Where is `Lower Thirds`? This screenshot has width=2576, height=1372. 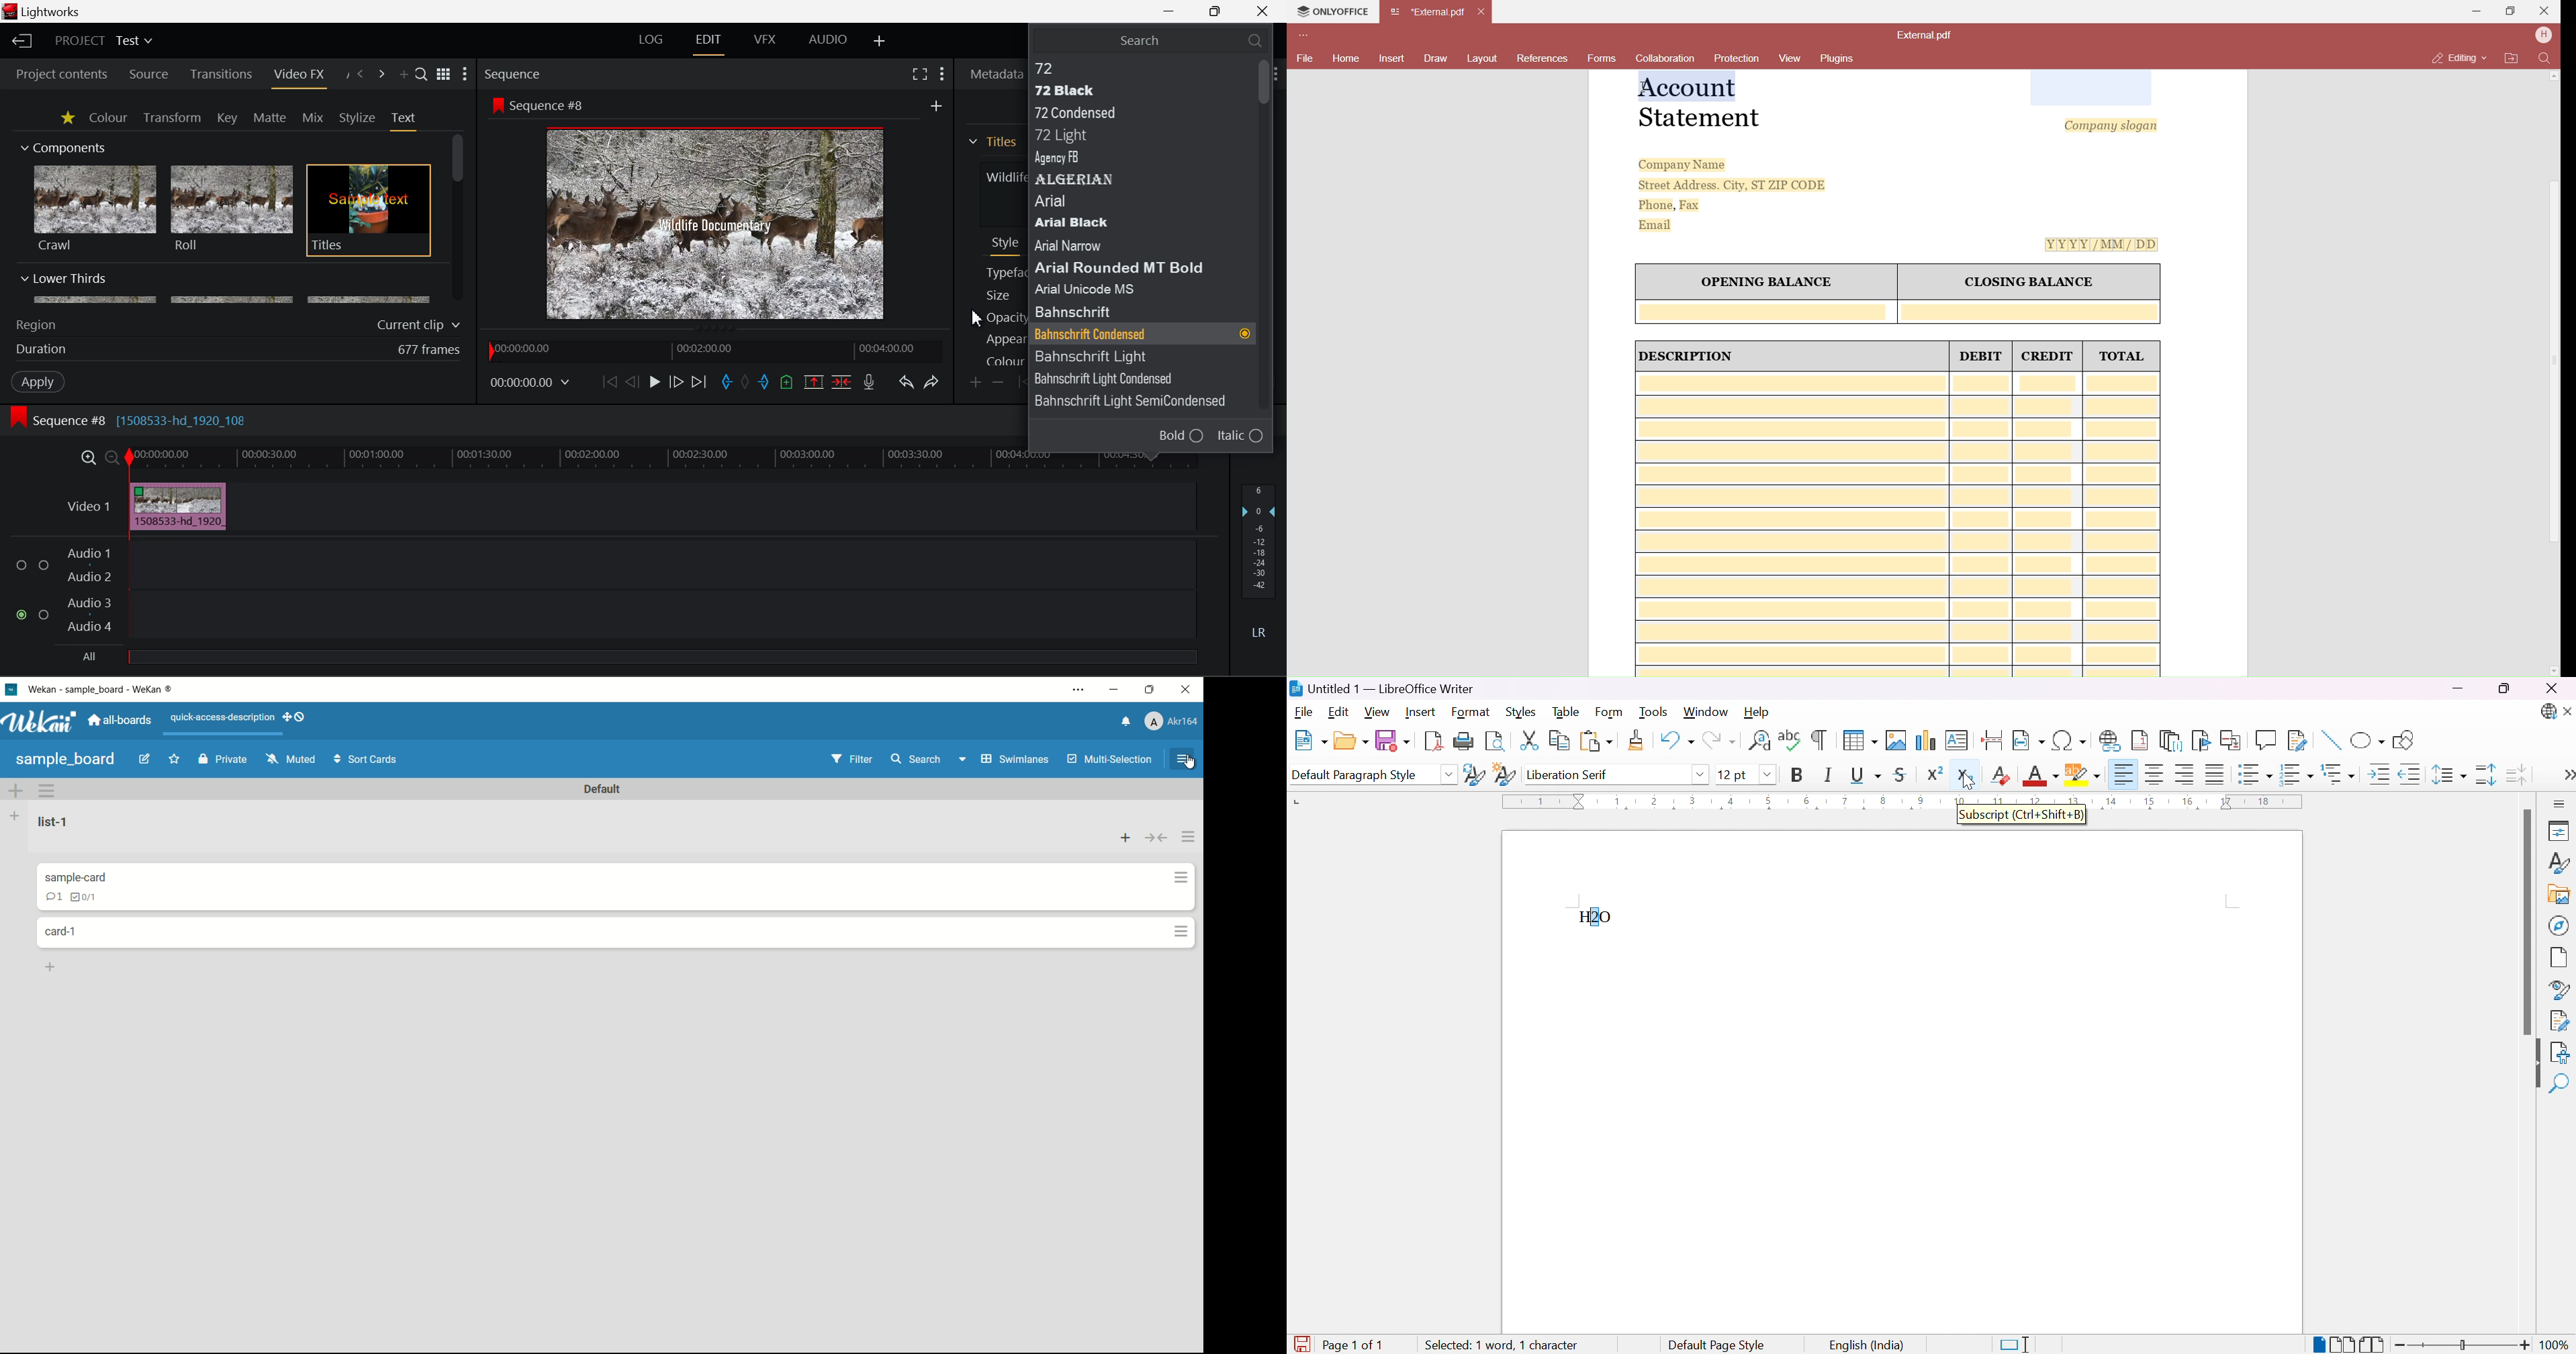 Lower Thirds is located at coordinates (227, 288).